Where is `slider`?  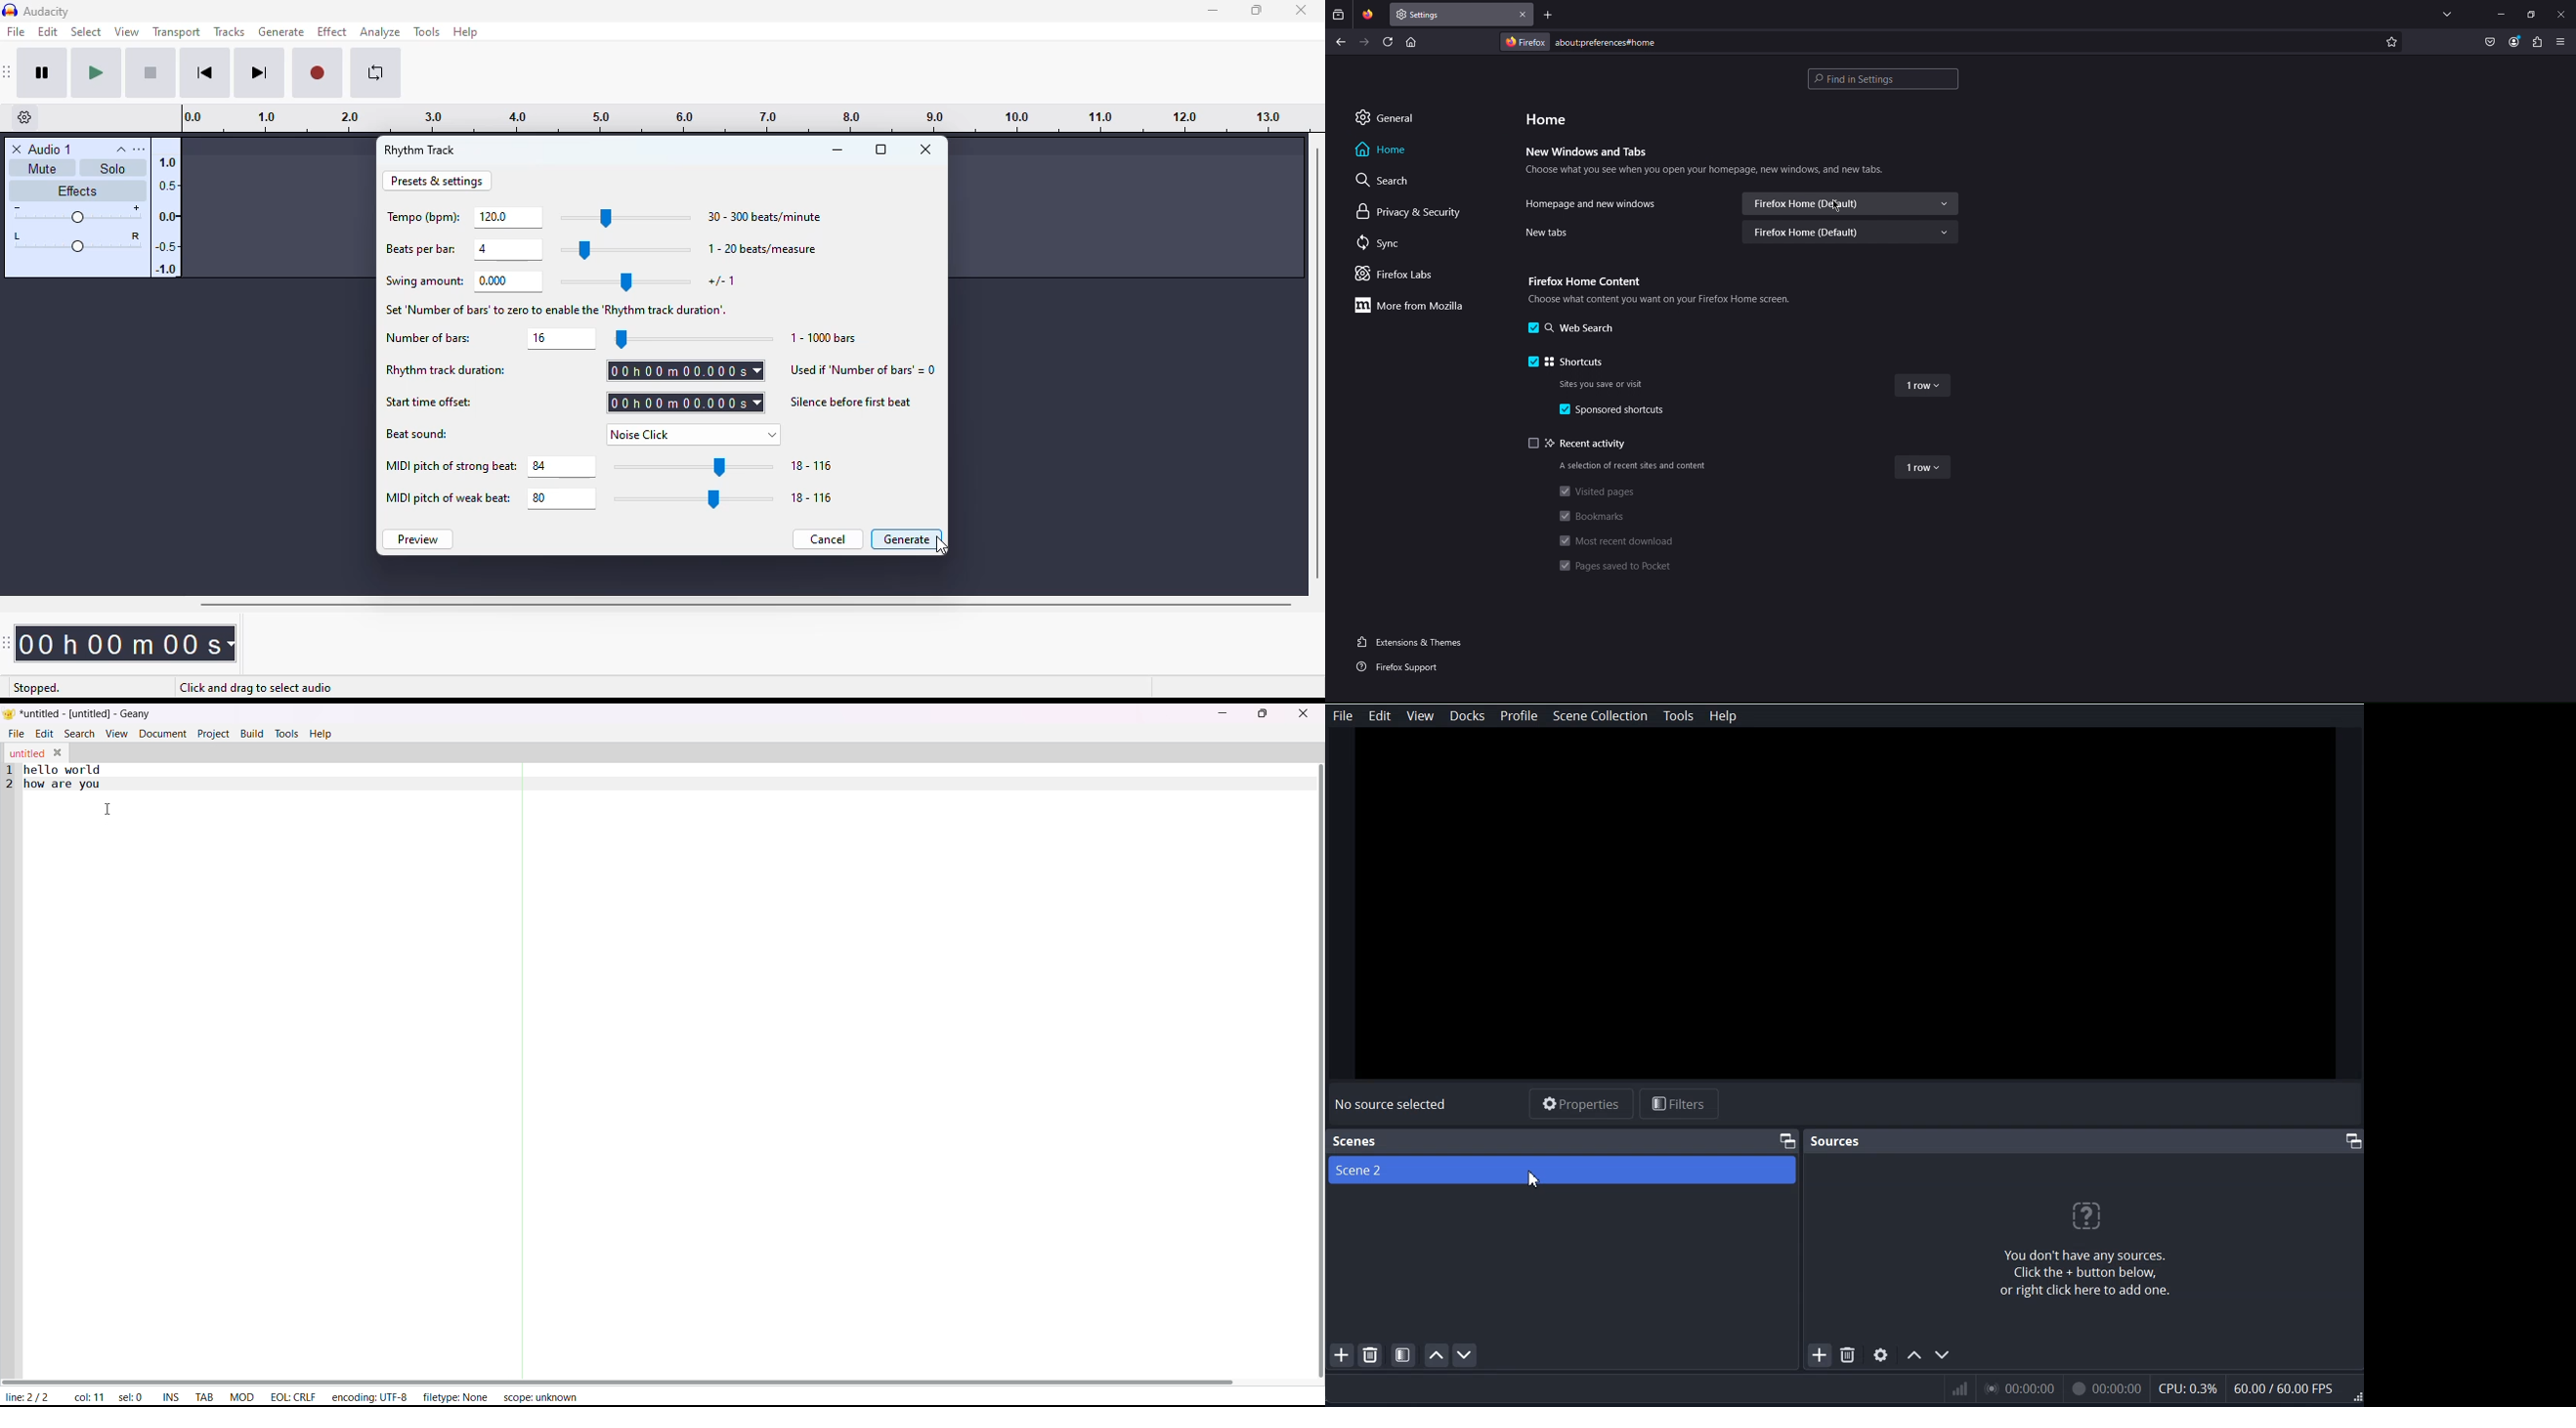 slider is located at coordinates (627, 282).